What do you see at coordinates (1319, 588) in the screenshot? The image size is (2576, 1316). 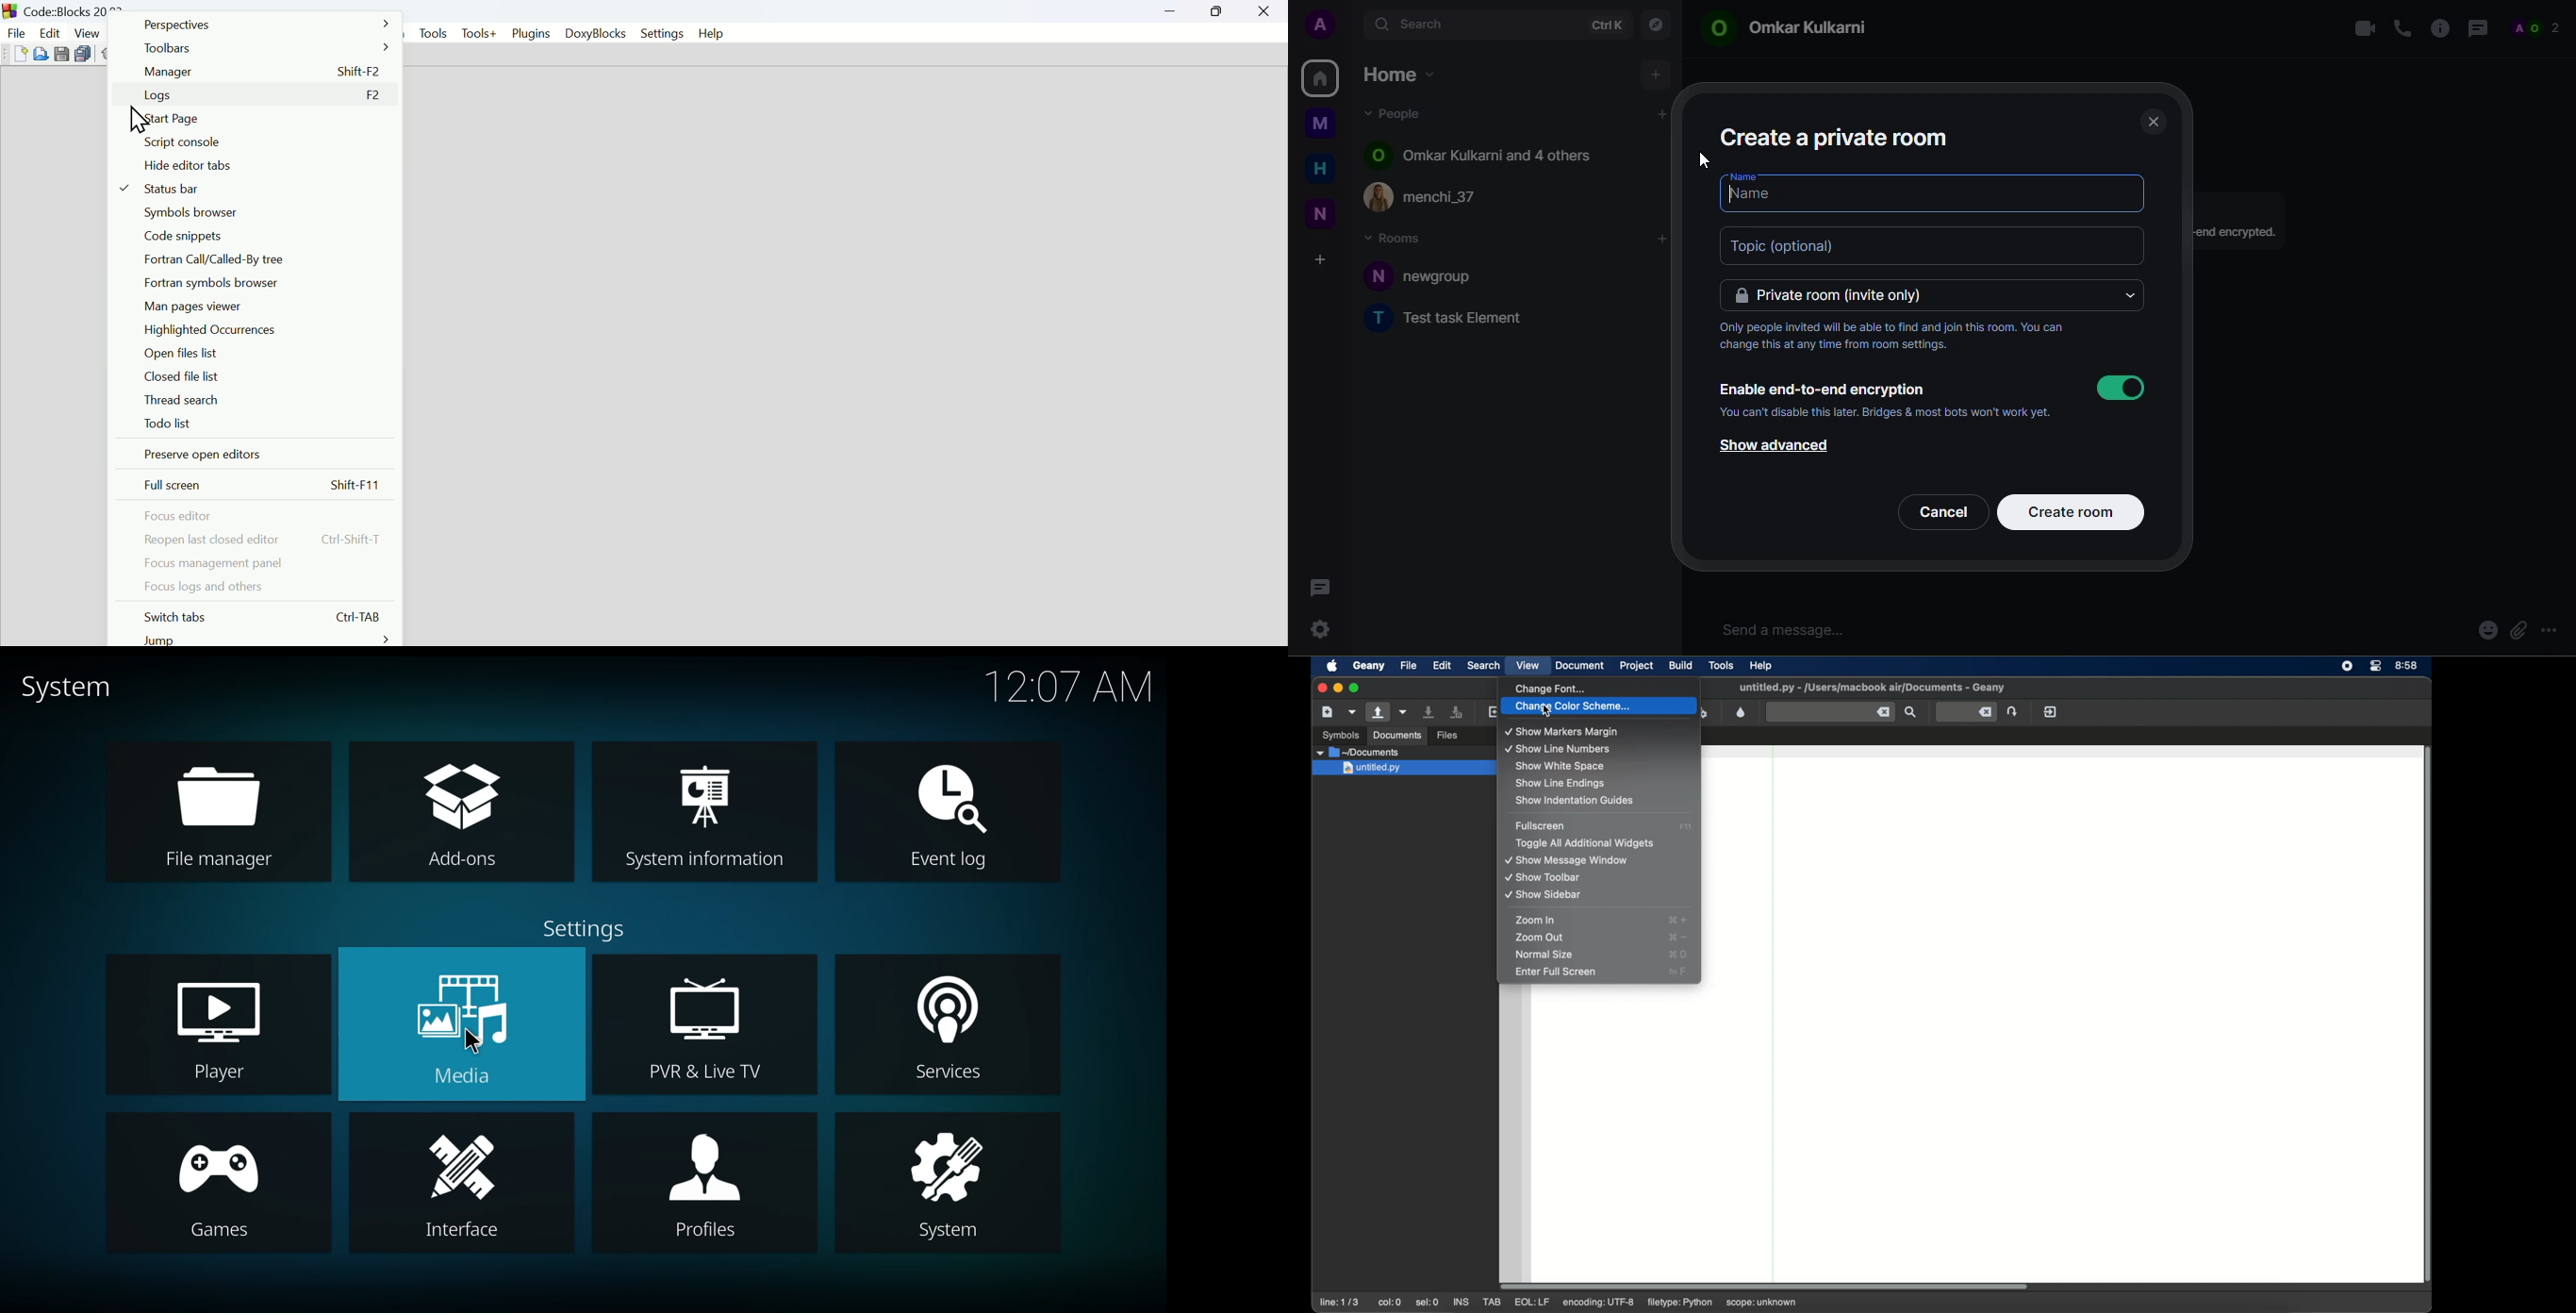 I see `threads` at bounding box center [1319, 588].